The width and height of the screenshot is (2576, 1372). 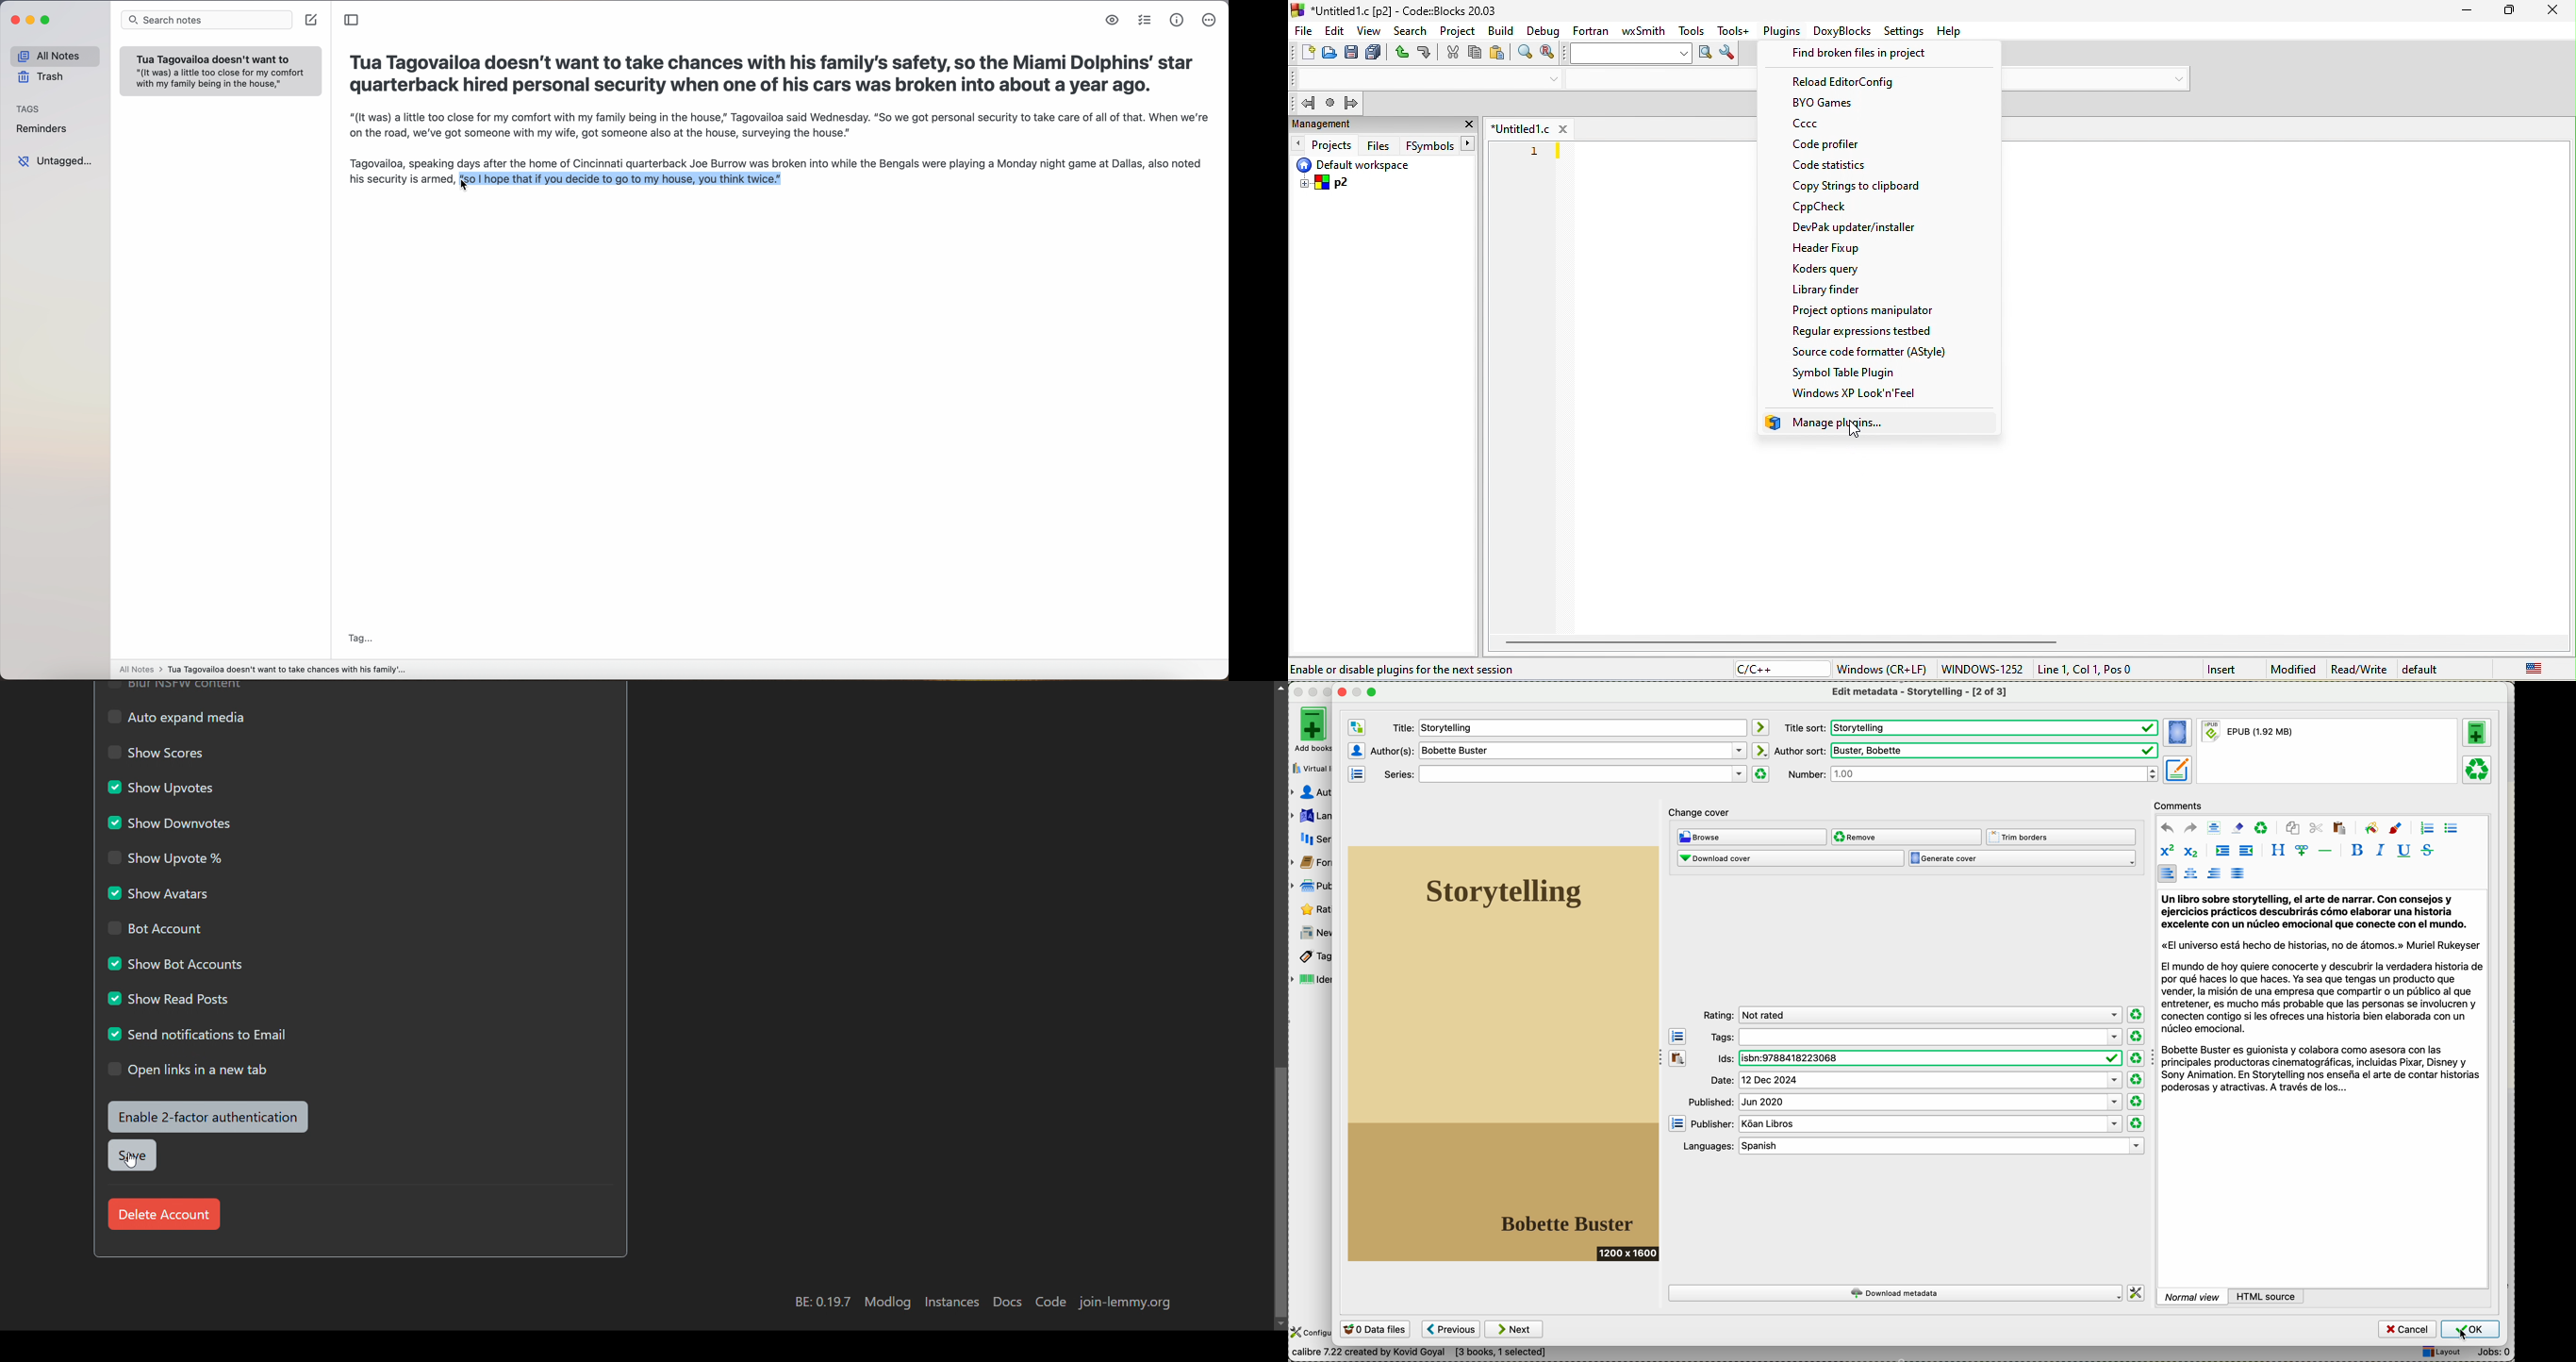 What do you see at coordinates (1312, 886) in the screenshot?
I see `publisher` at bounding box center [1312, 886].